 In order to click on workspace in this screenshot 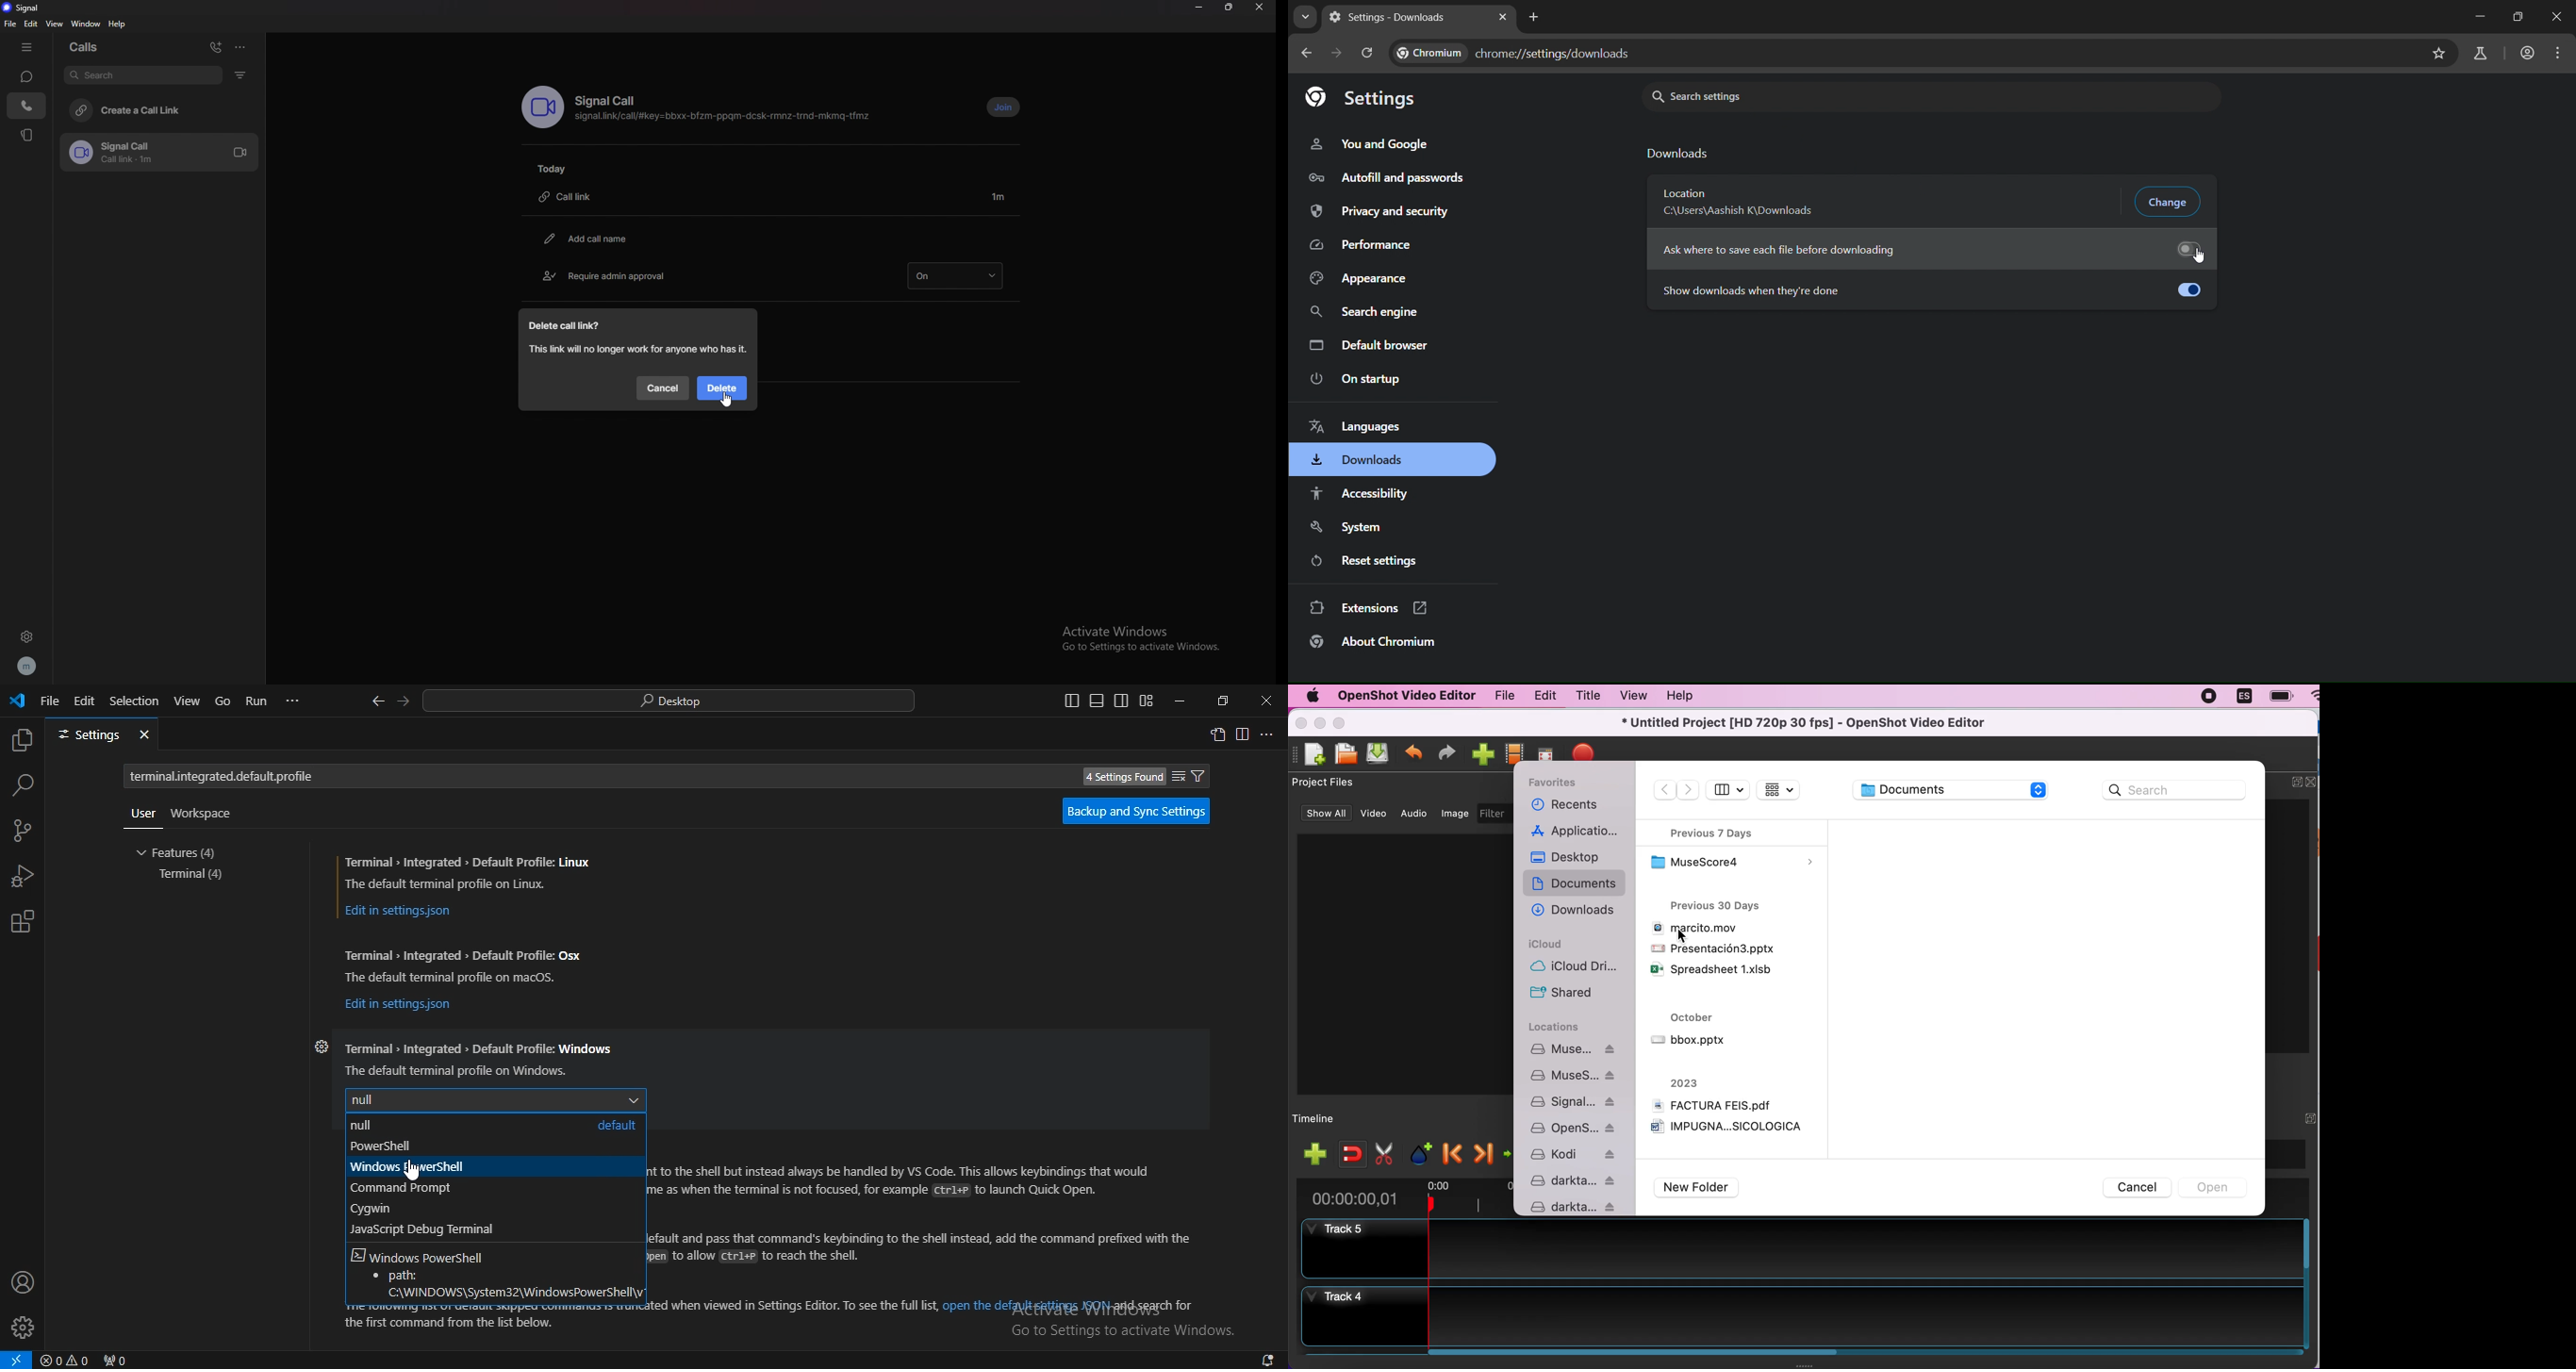, I will do `click(206, 812)`.